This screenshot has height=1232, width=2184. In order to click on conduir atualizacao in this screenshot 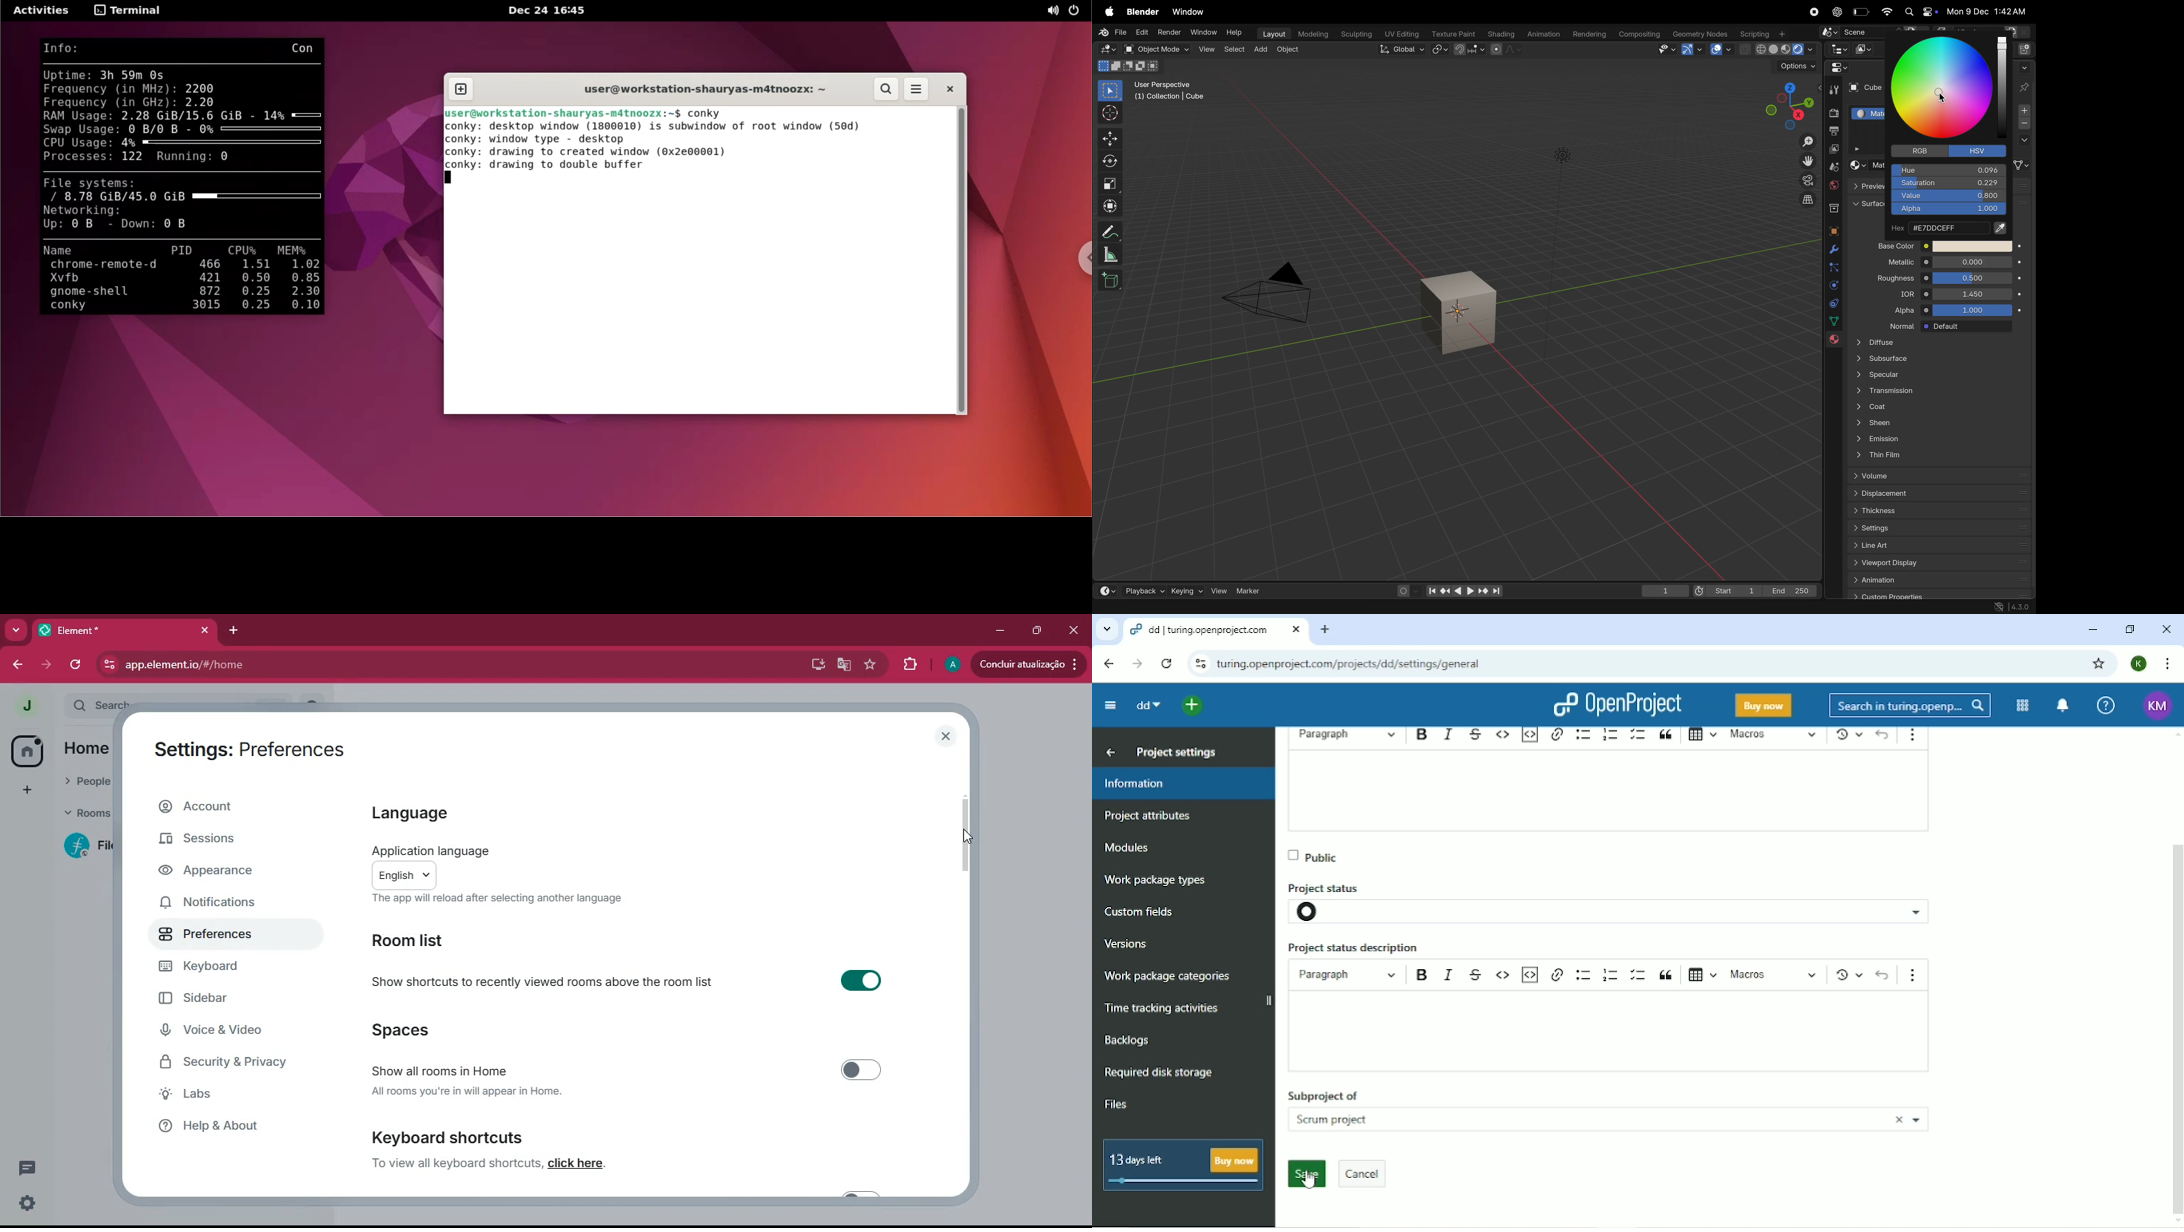, I will do `click(1029, 664)`.